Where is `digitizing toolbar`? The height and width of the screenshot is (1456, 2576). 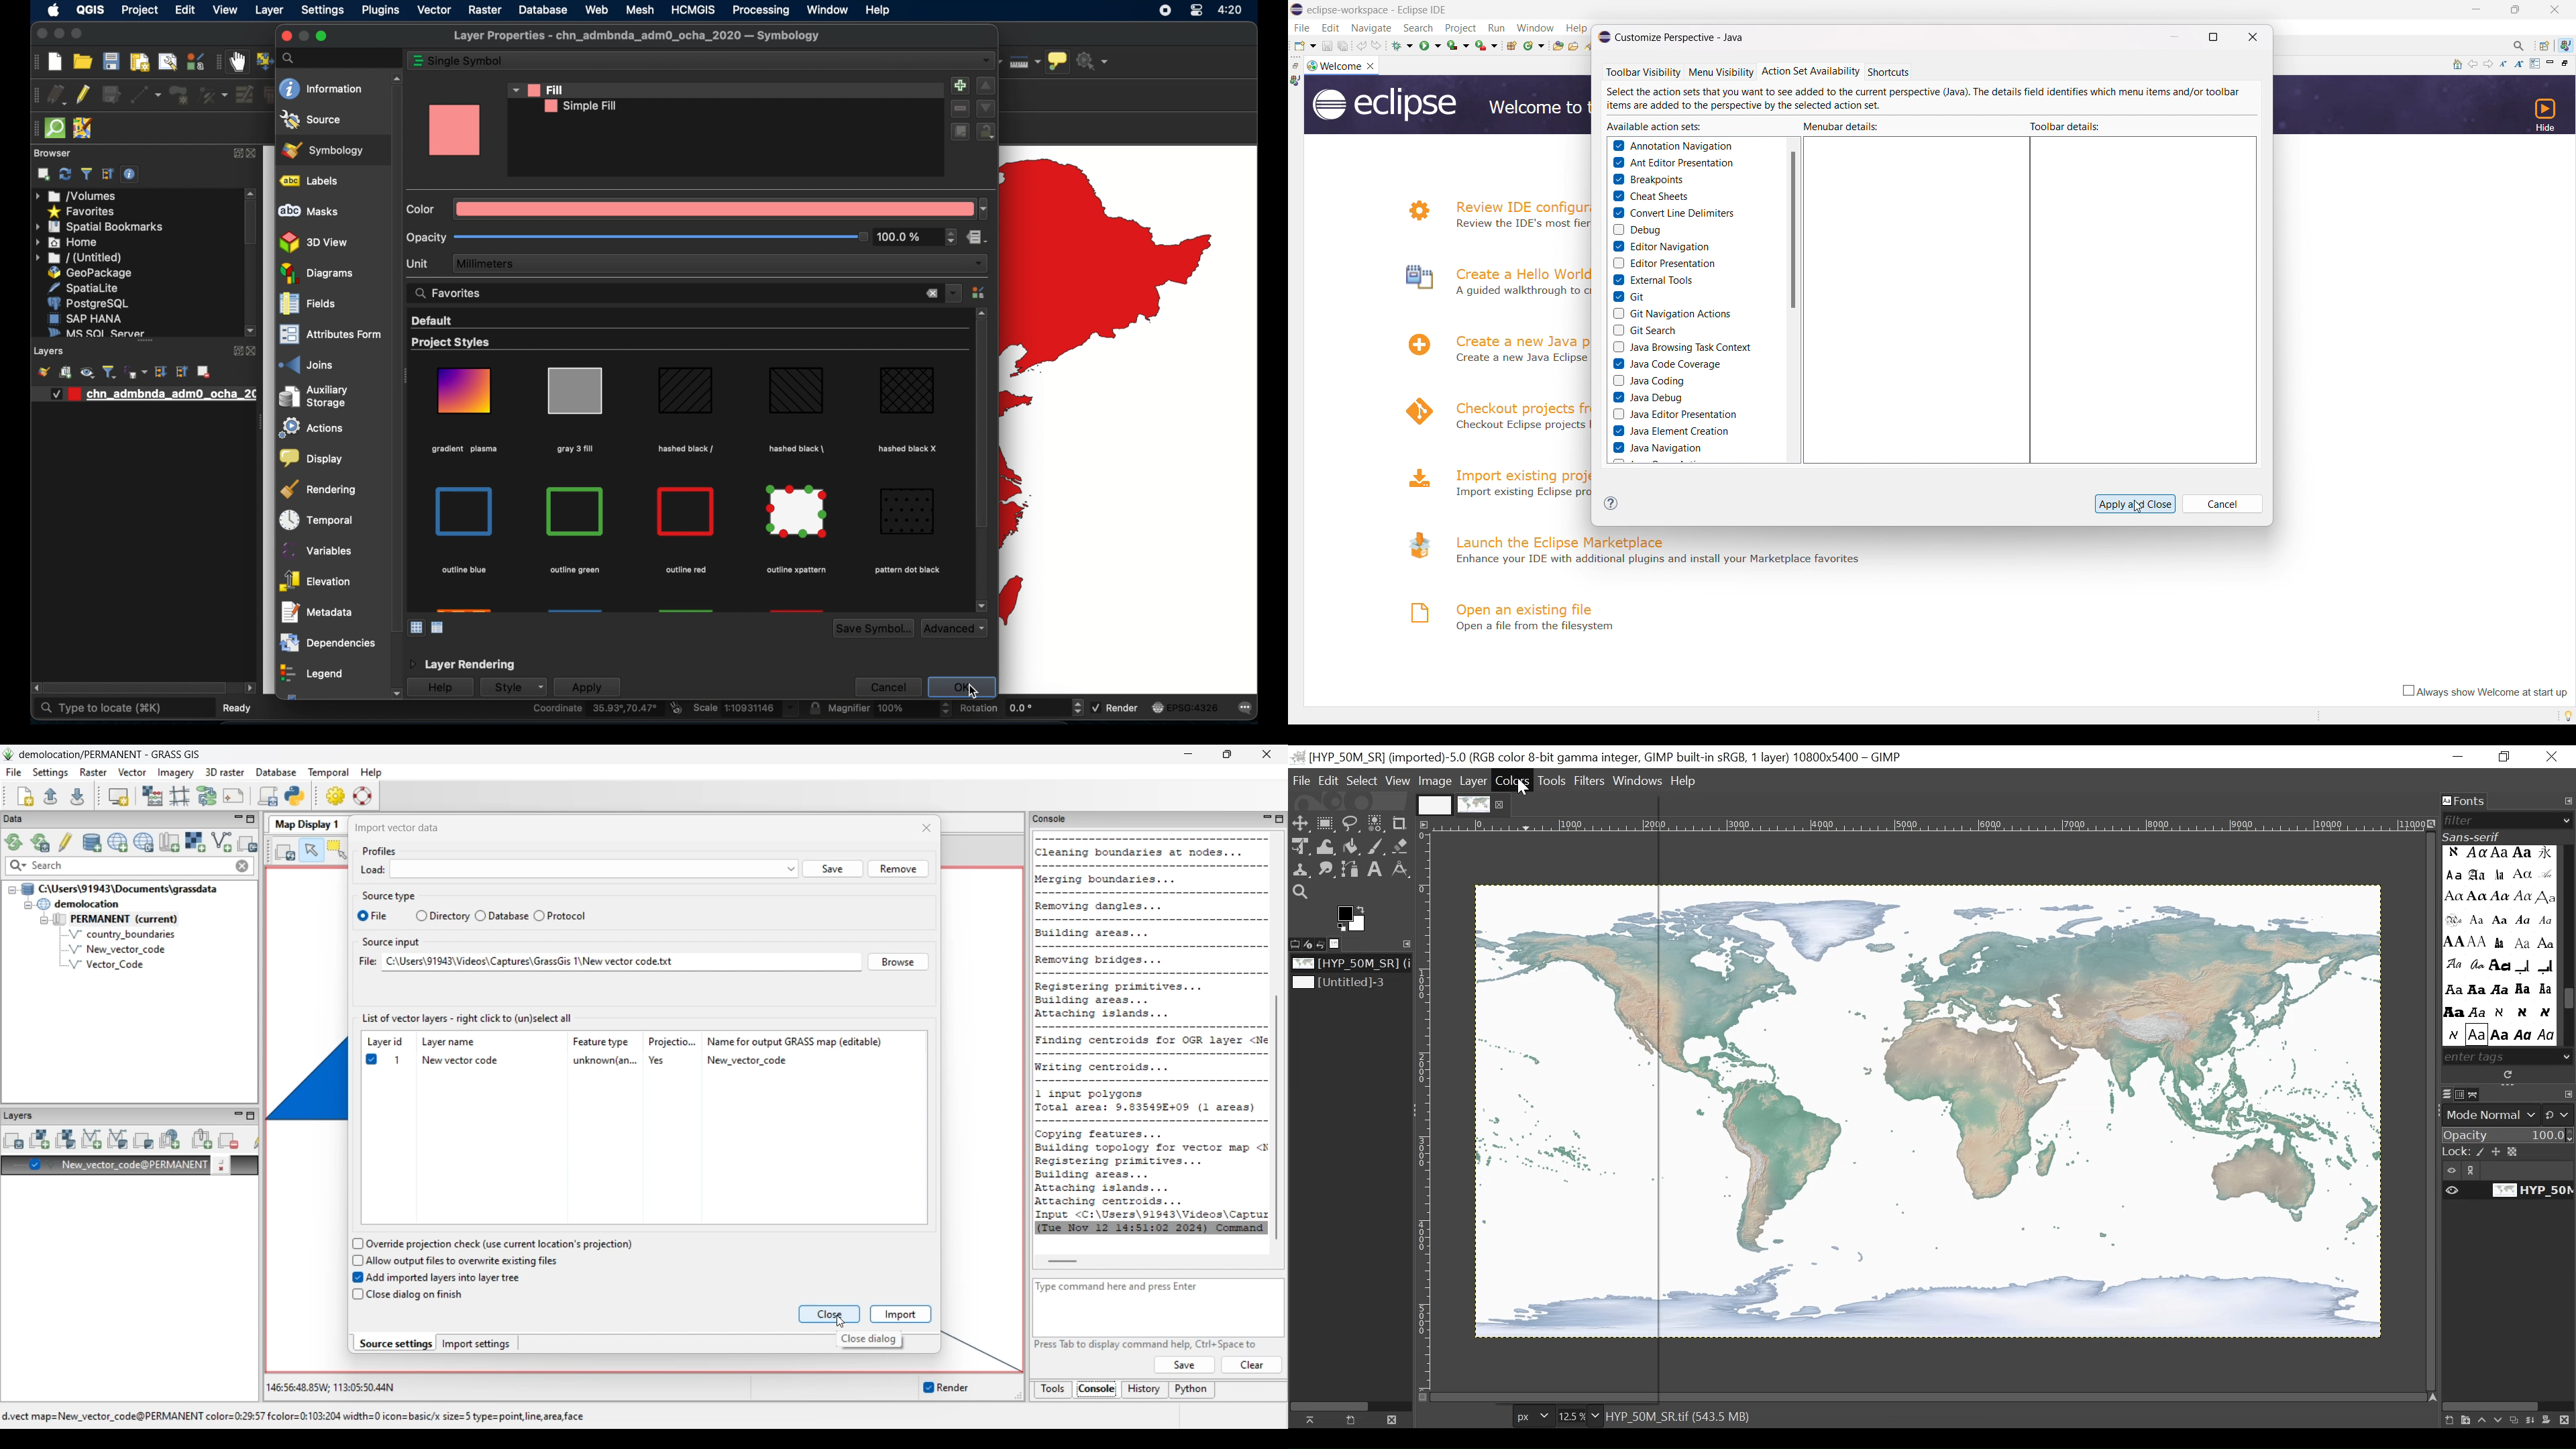 digitizing toolbar is located at coordinates (34, 97).